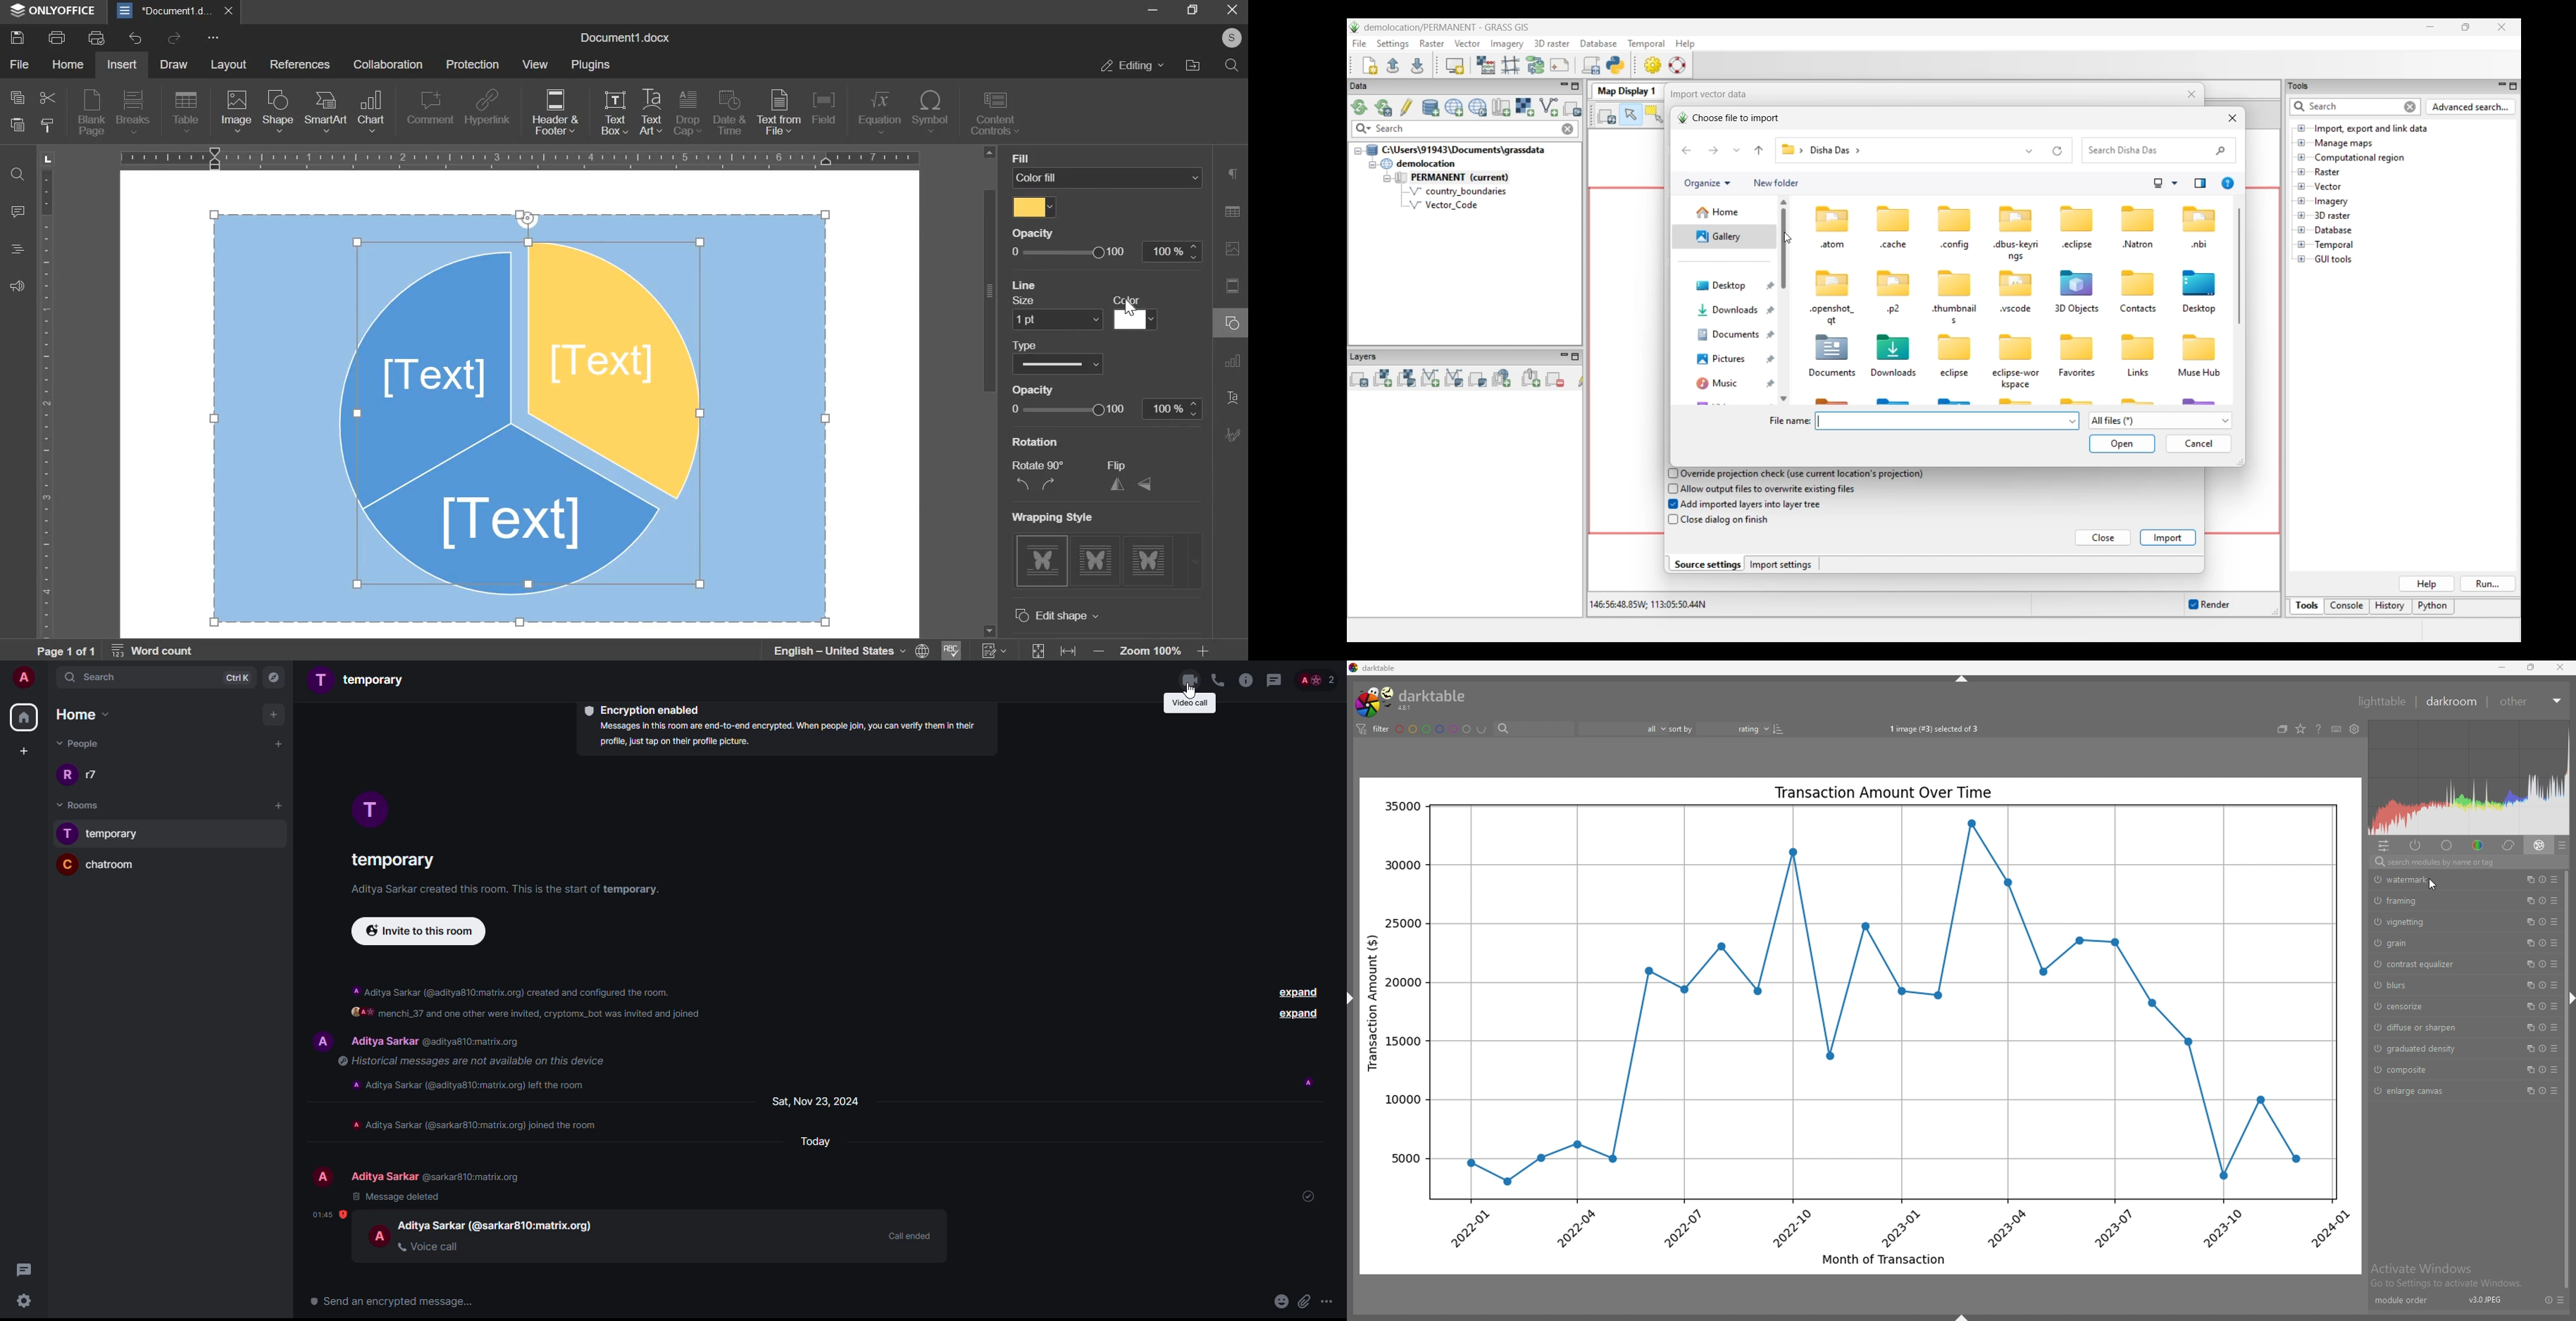 The width and height of the screenshot is (2576, 1344). What do you see at coordinates (2378, 921) in the screenshot?
I see `switch off` at bounding box center [2378, 921].